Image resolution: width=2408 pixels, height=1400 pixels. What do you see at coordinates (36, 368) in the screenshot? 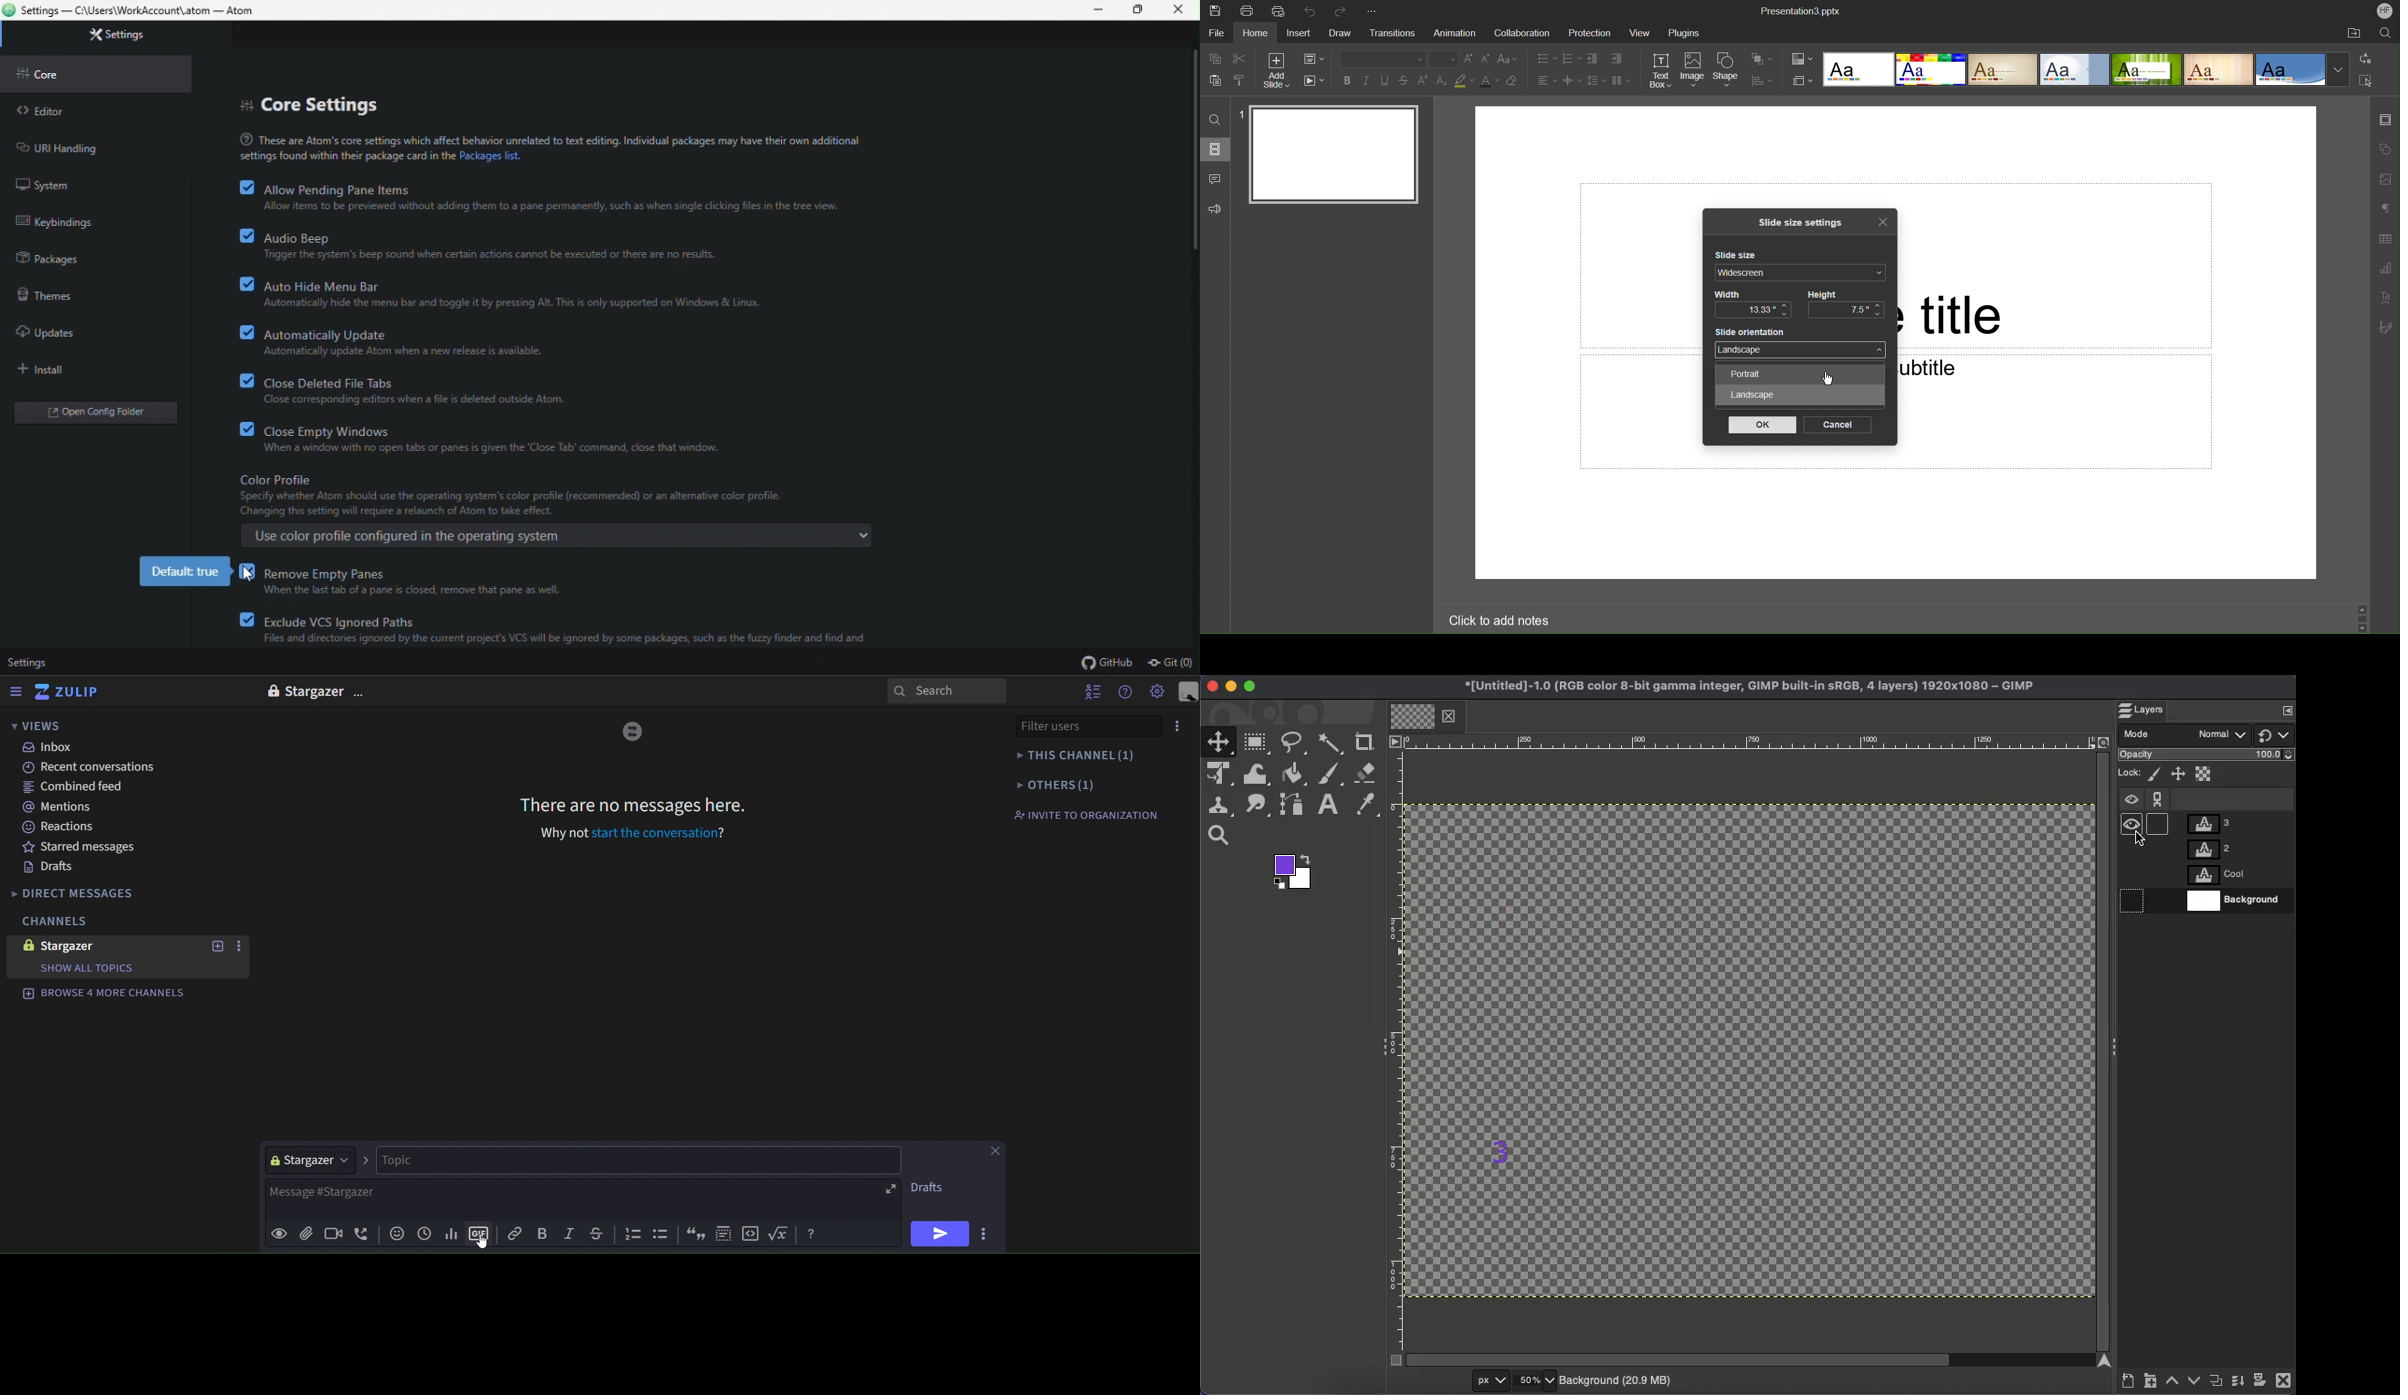
I see `install` at bounding box center [36, 368].